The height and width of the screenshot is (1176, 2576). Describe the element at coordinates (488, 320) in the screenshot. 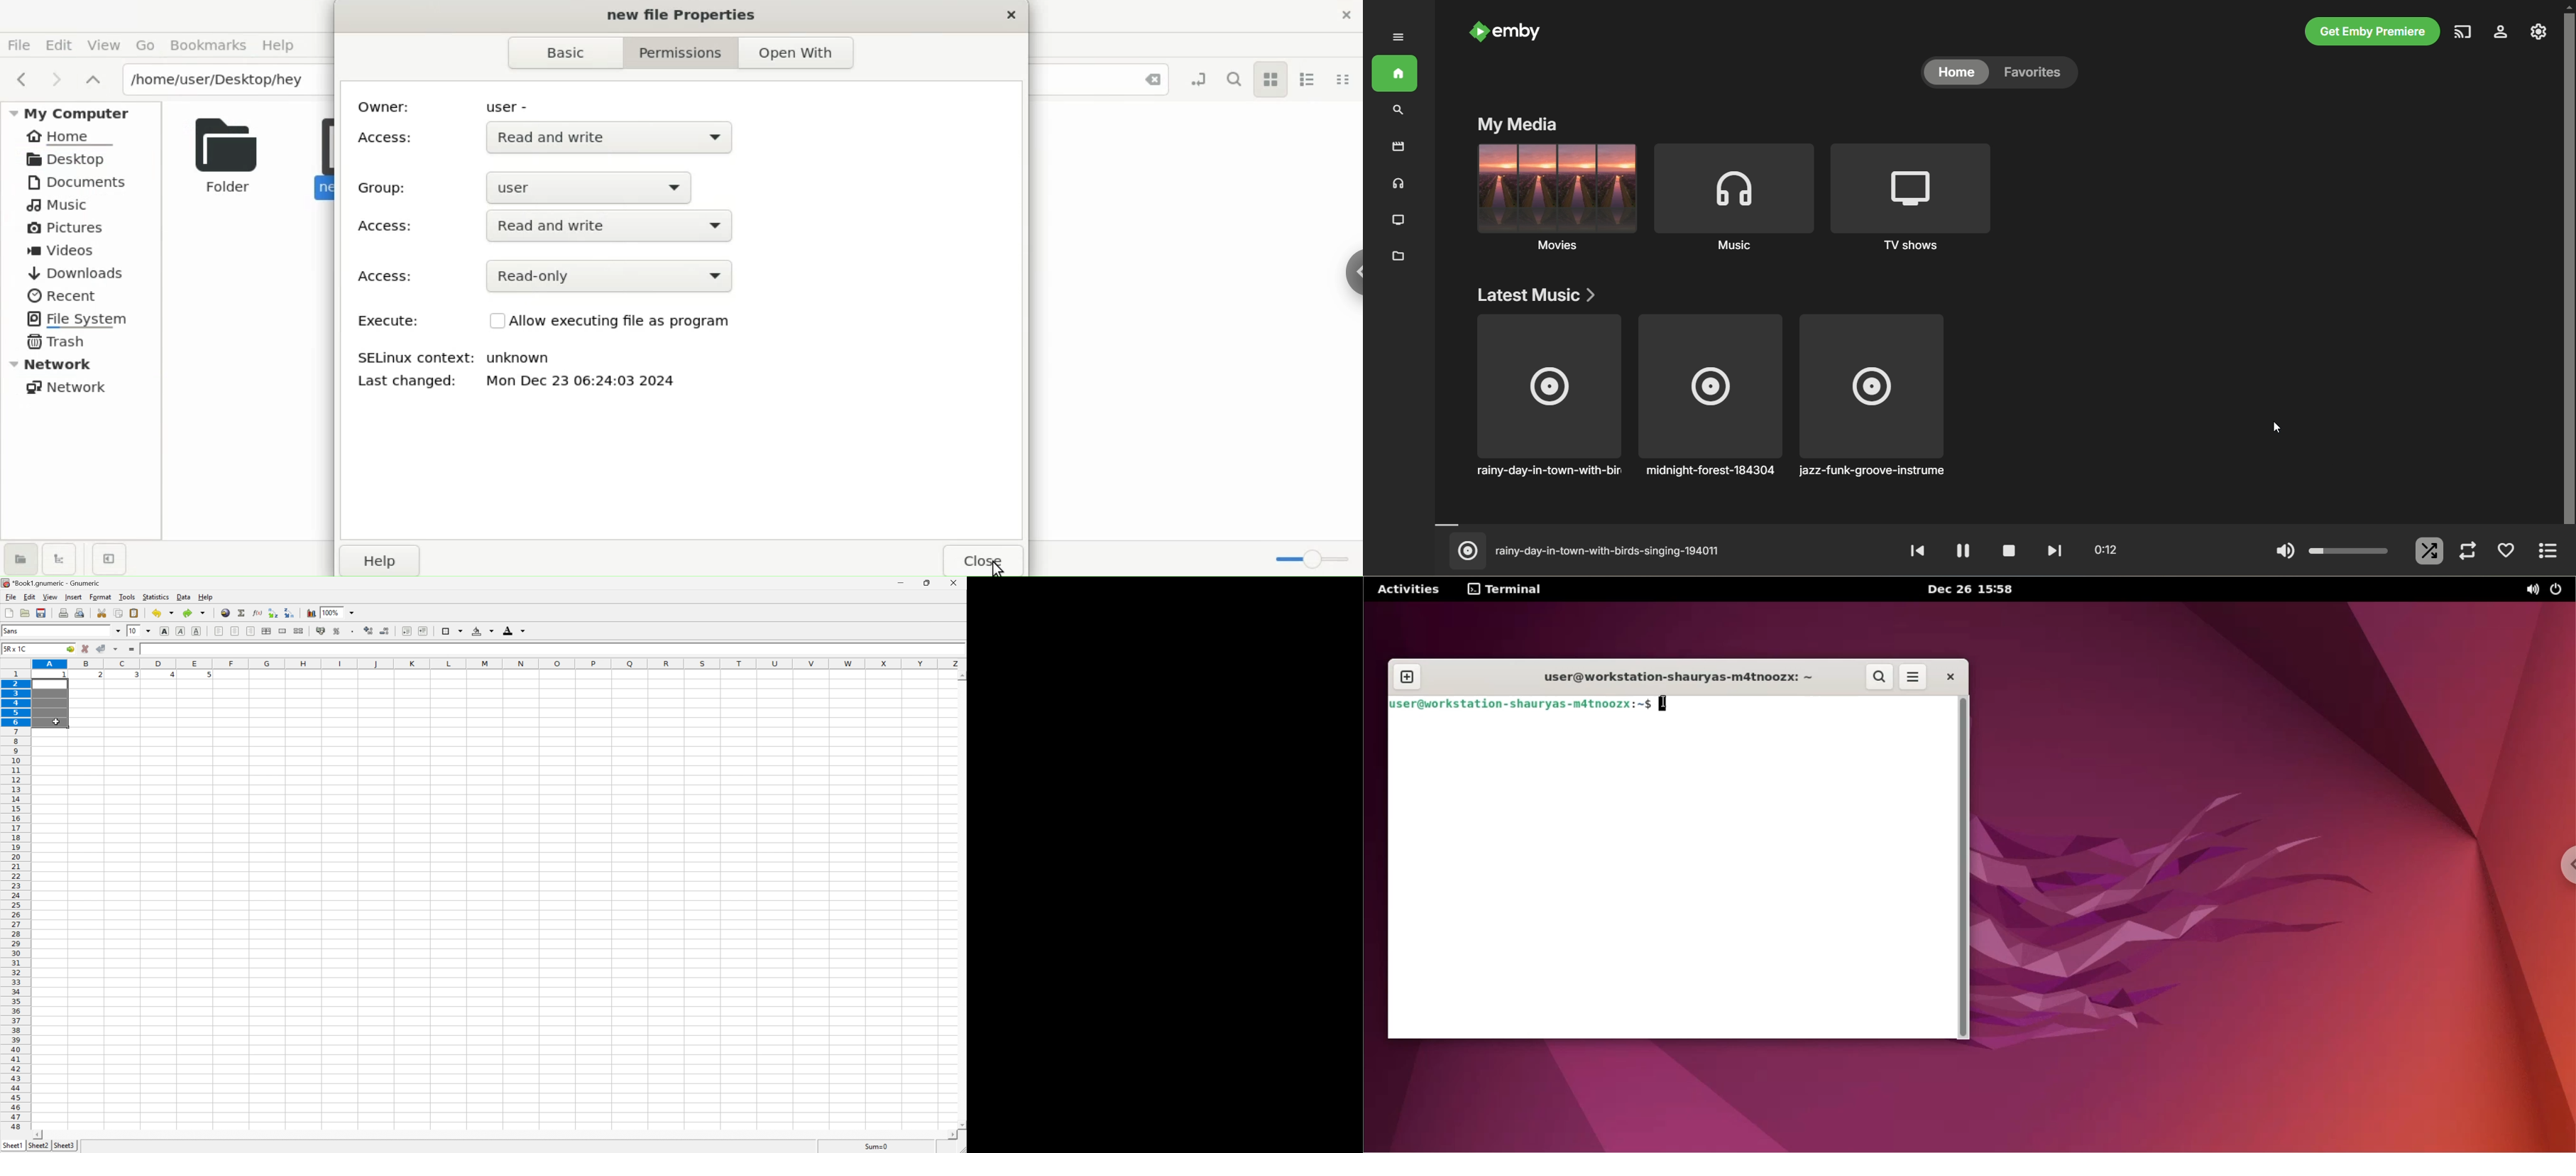

I see `Check Box` at that location.